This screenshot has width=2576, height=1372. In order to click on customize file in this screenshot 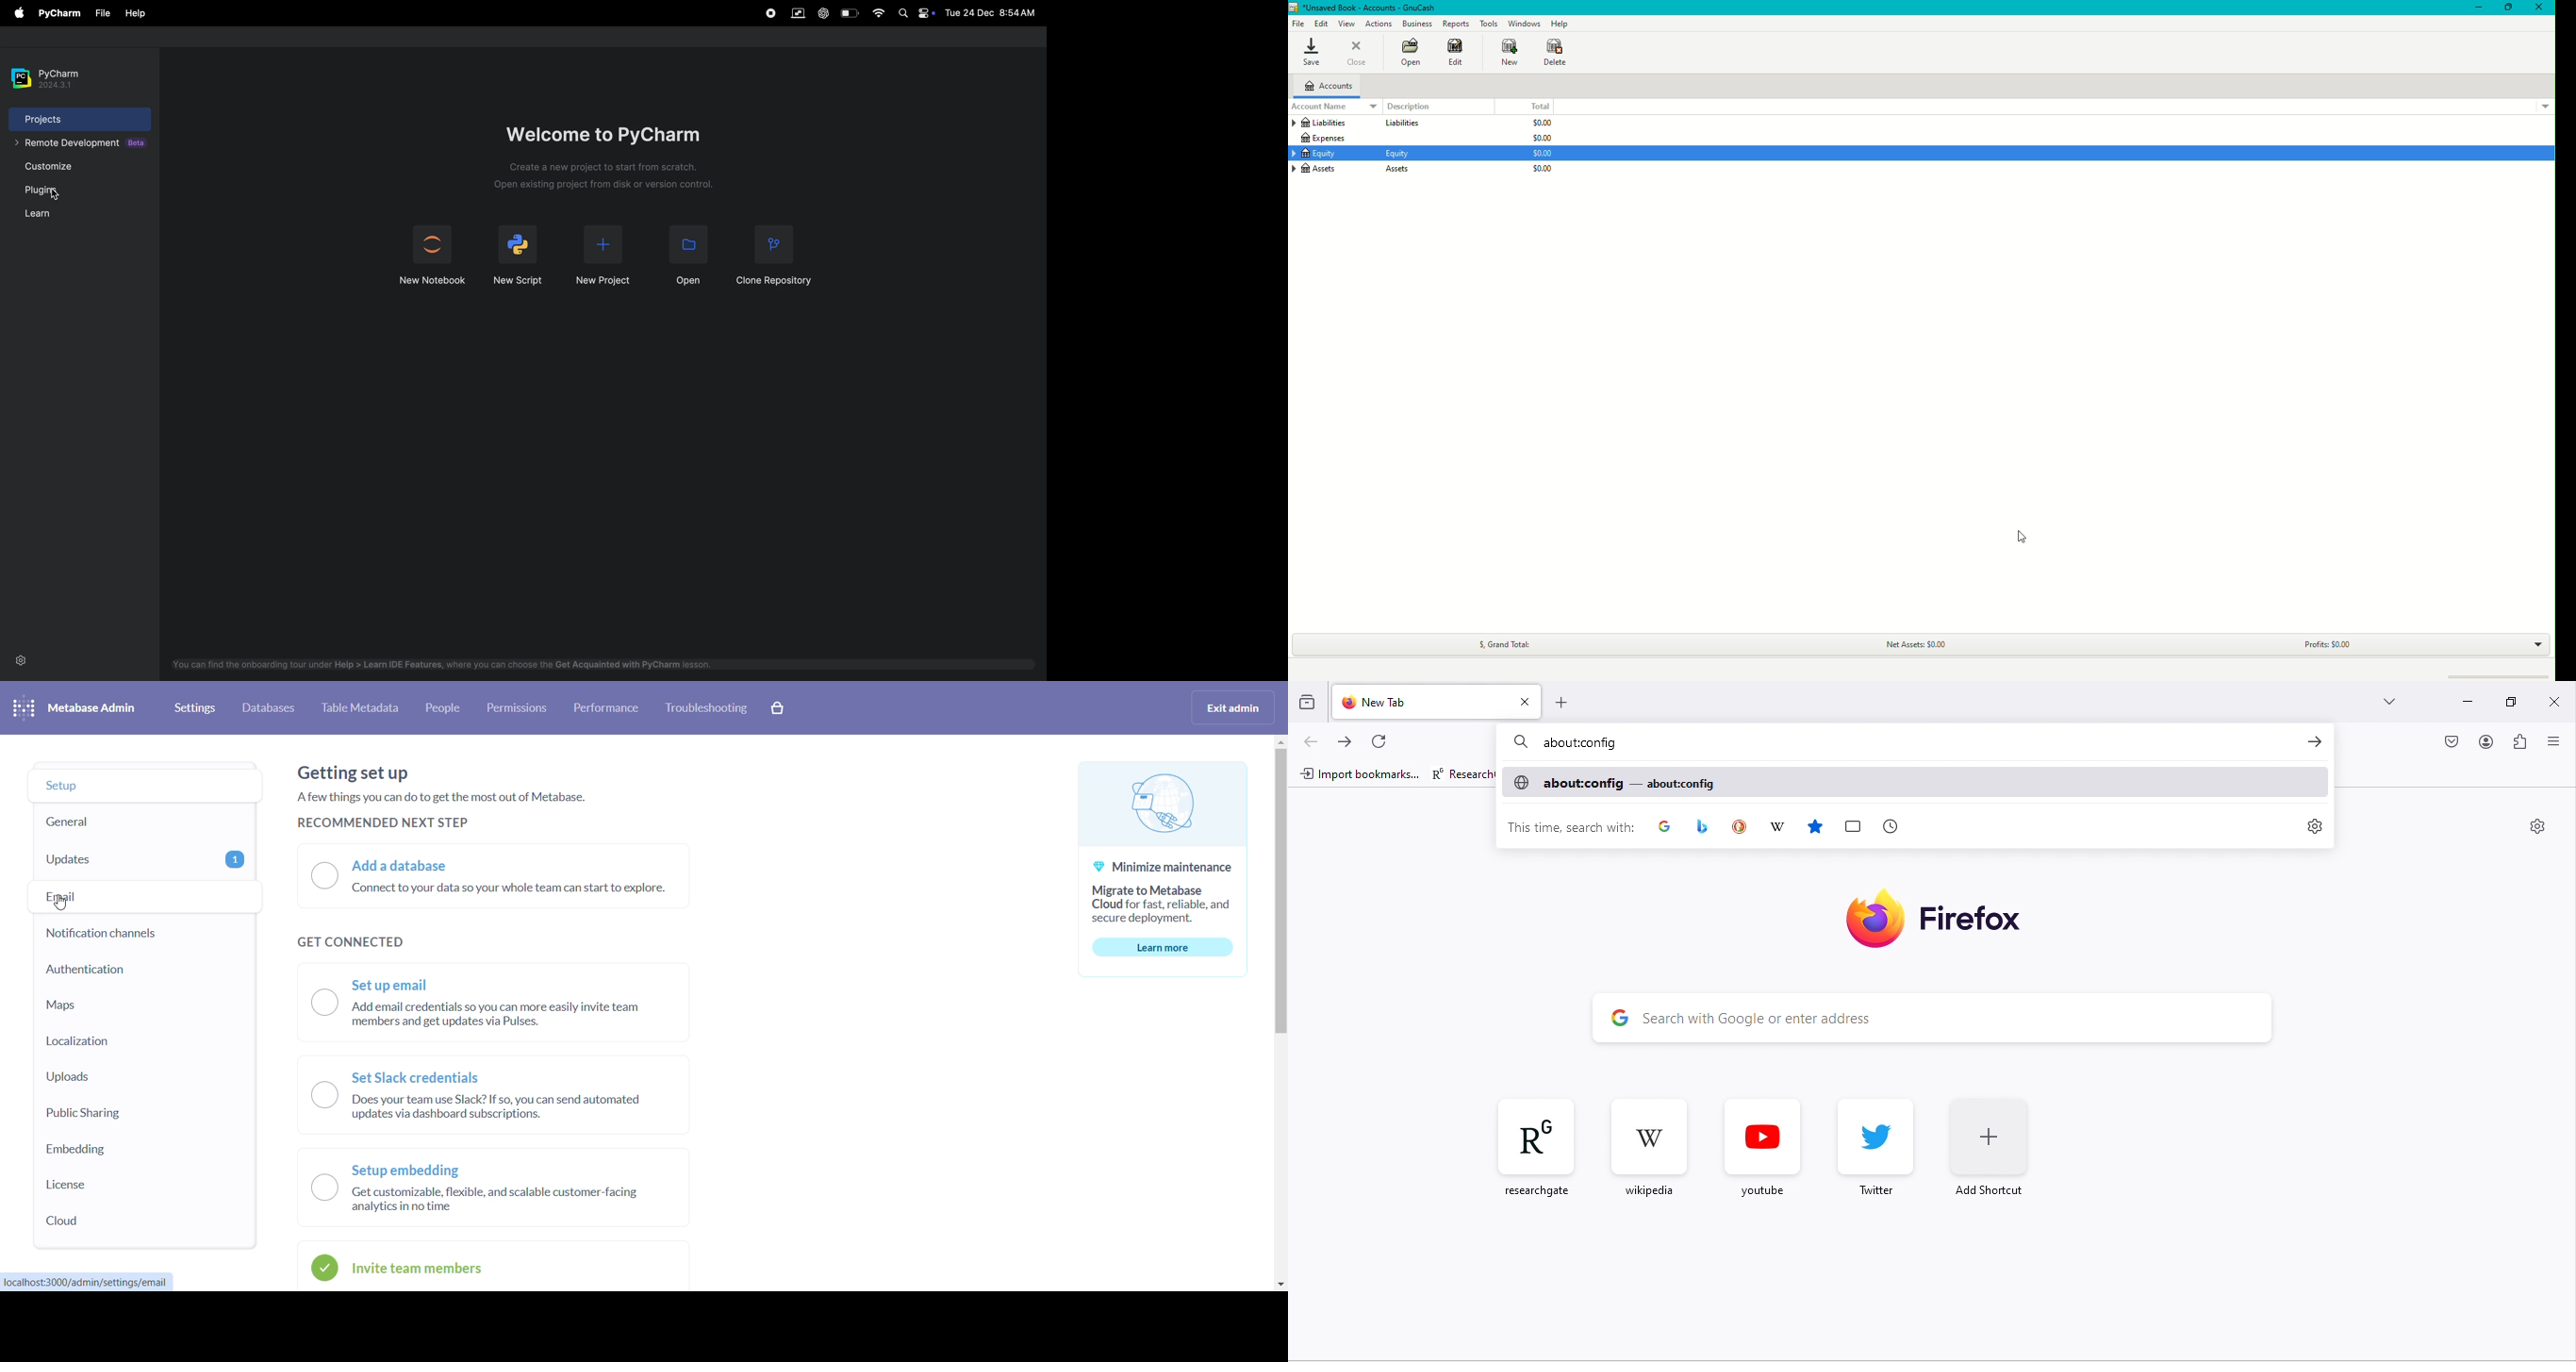, I will do `click(68, 168)`.